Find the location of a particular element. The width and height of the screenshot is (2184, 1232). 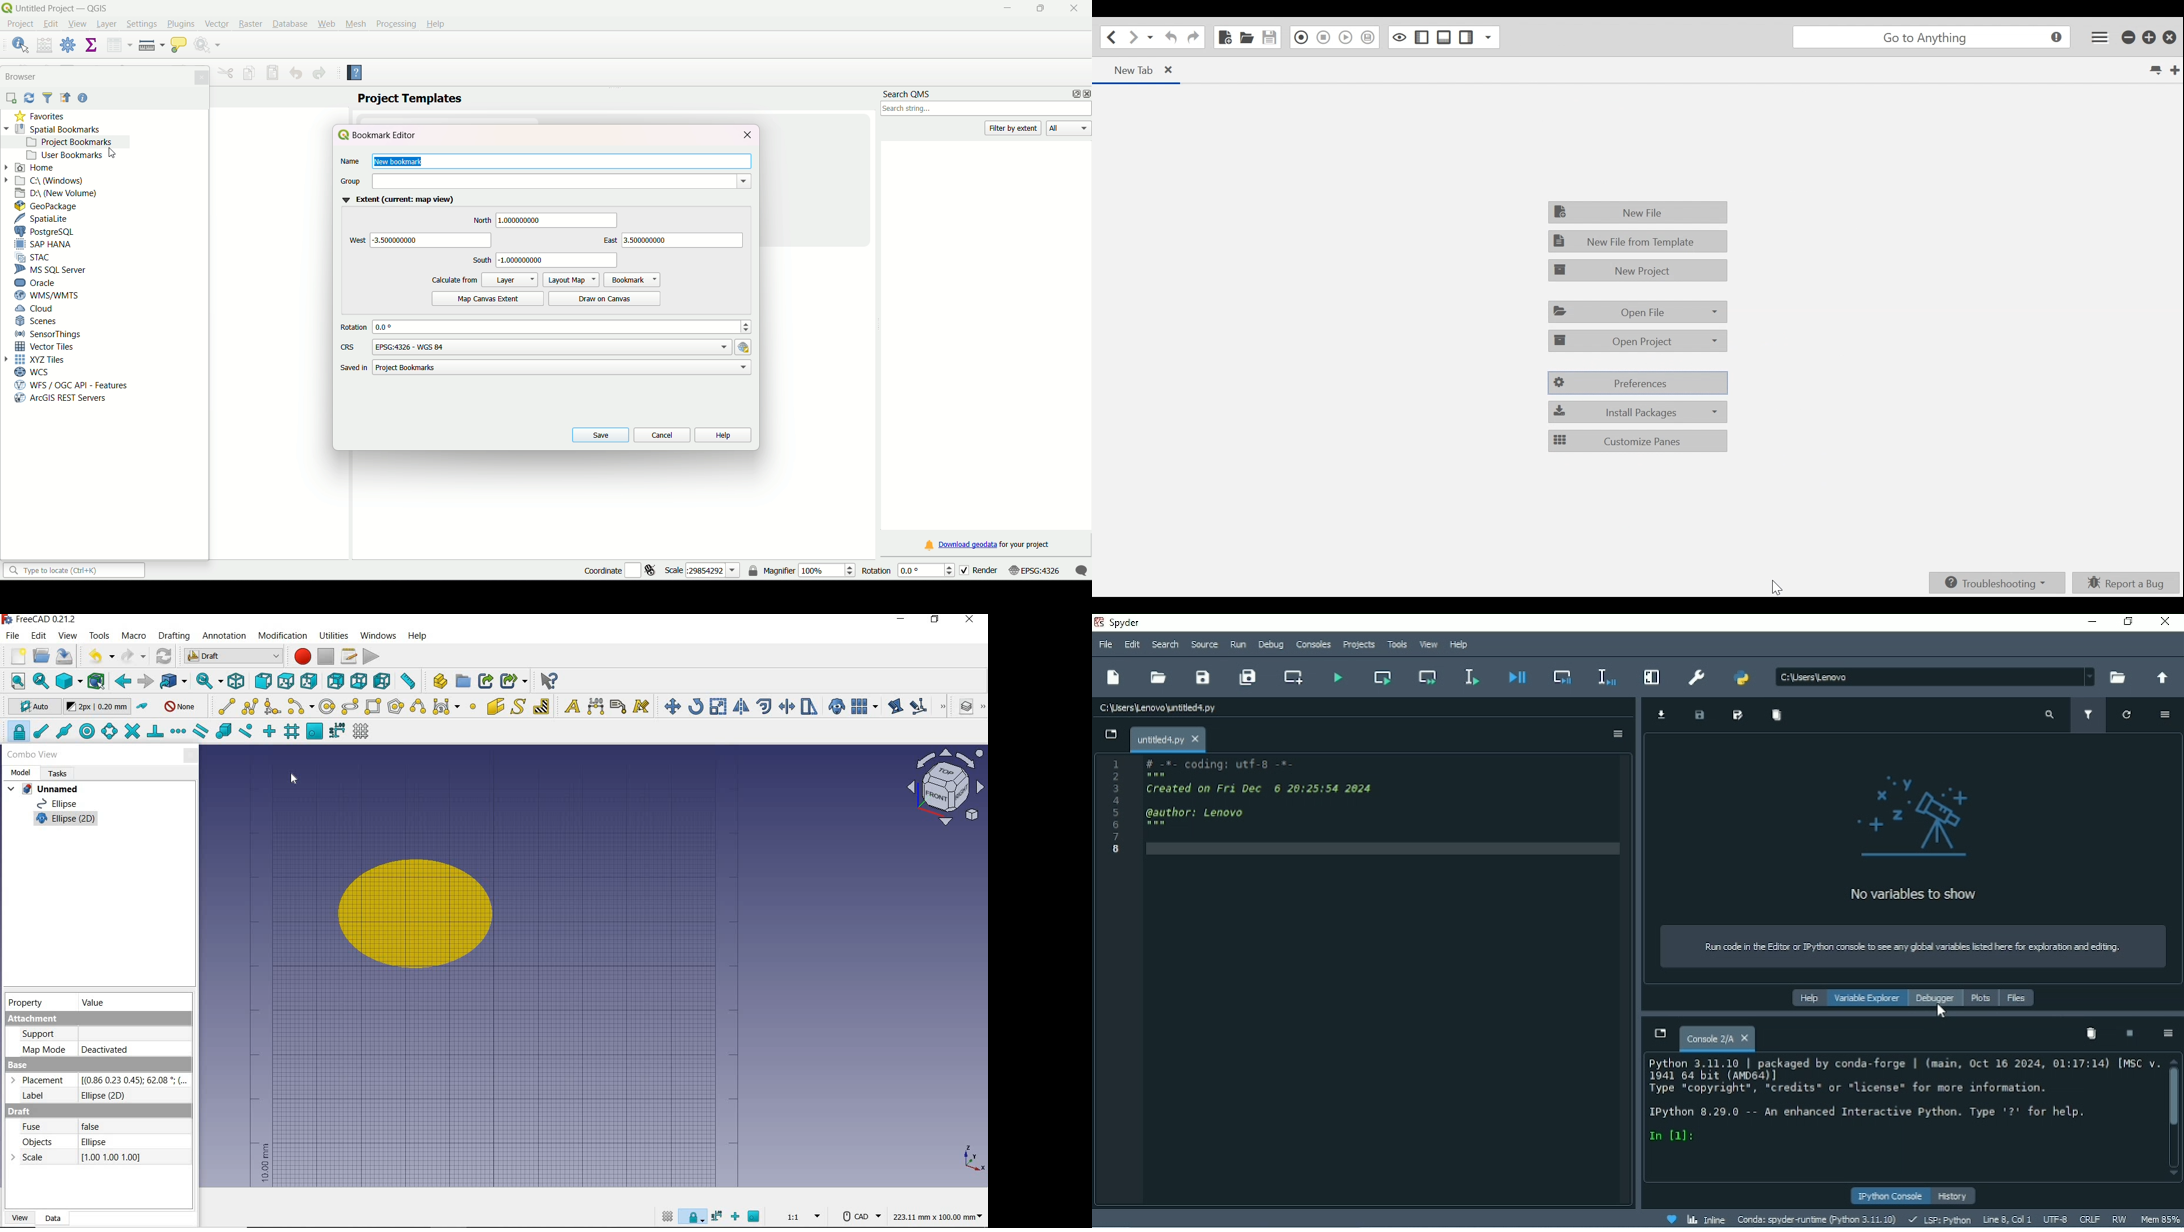

close is located at coordinates (746, 135).